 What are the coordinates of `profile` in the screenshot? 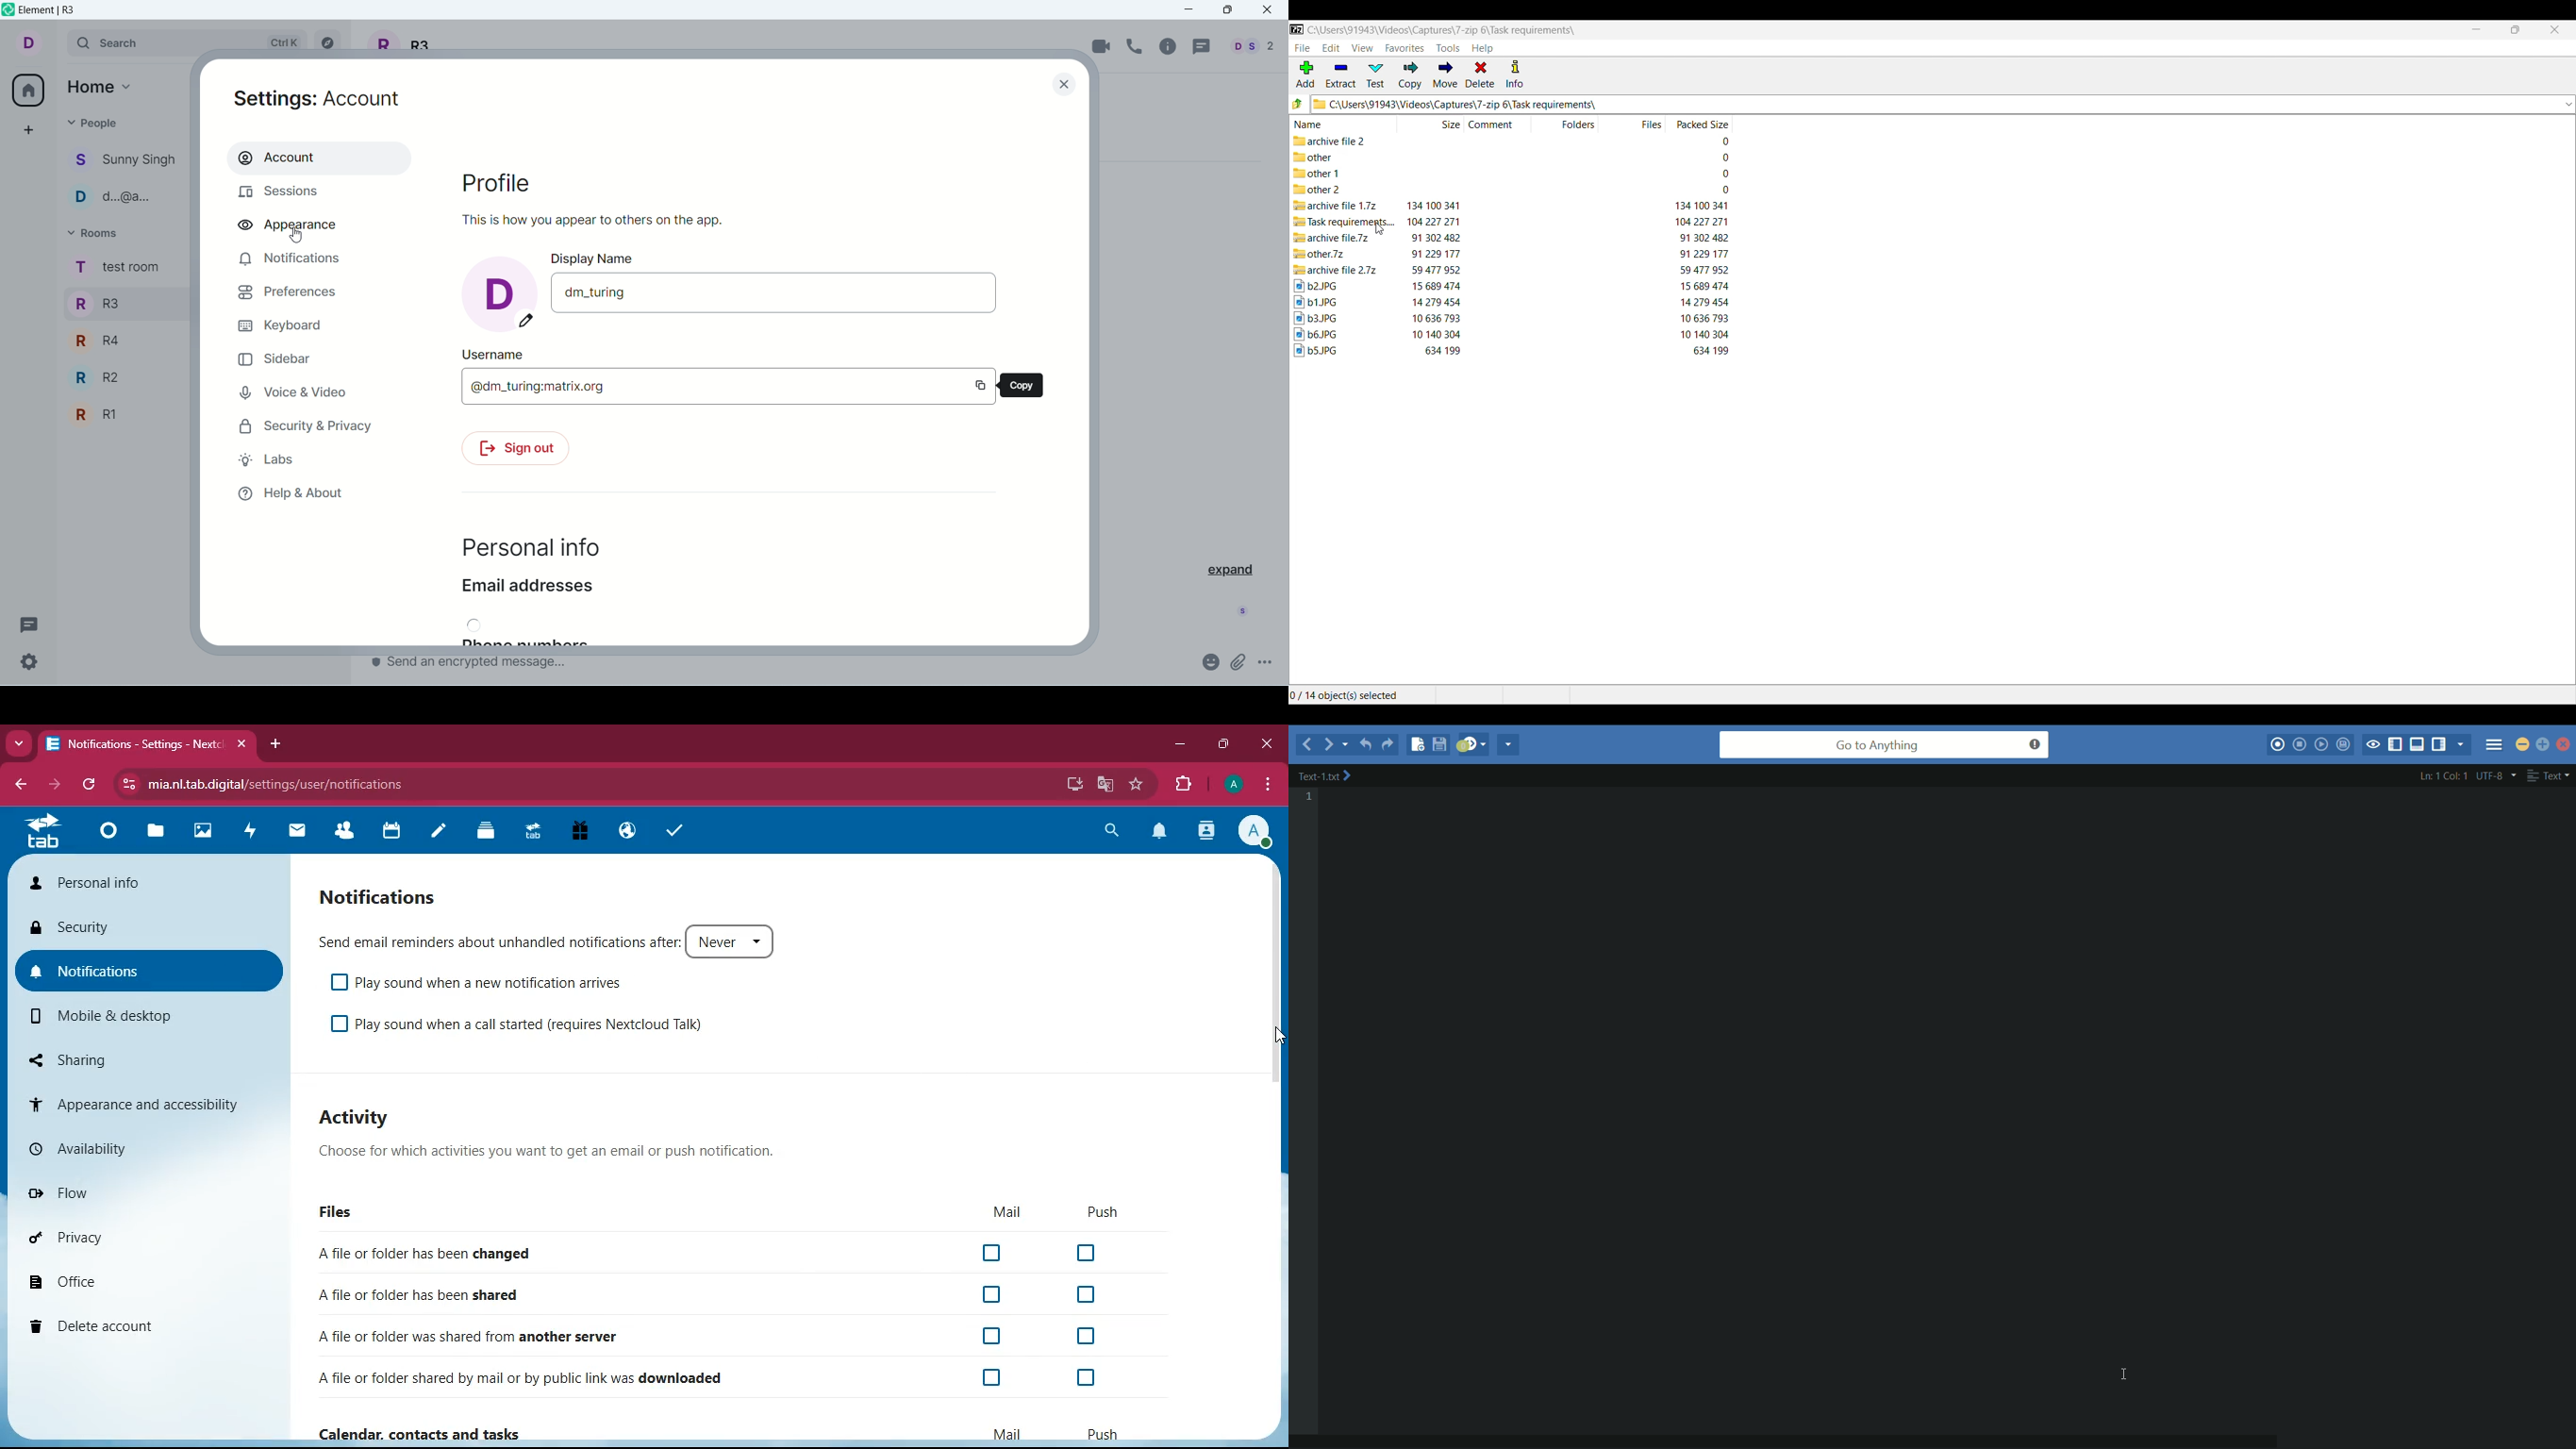 It's located at (509, 187).